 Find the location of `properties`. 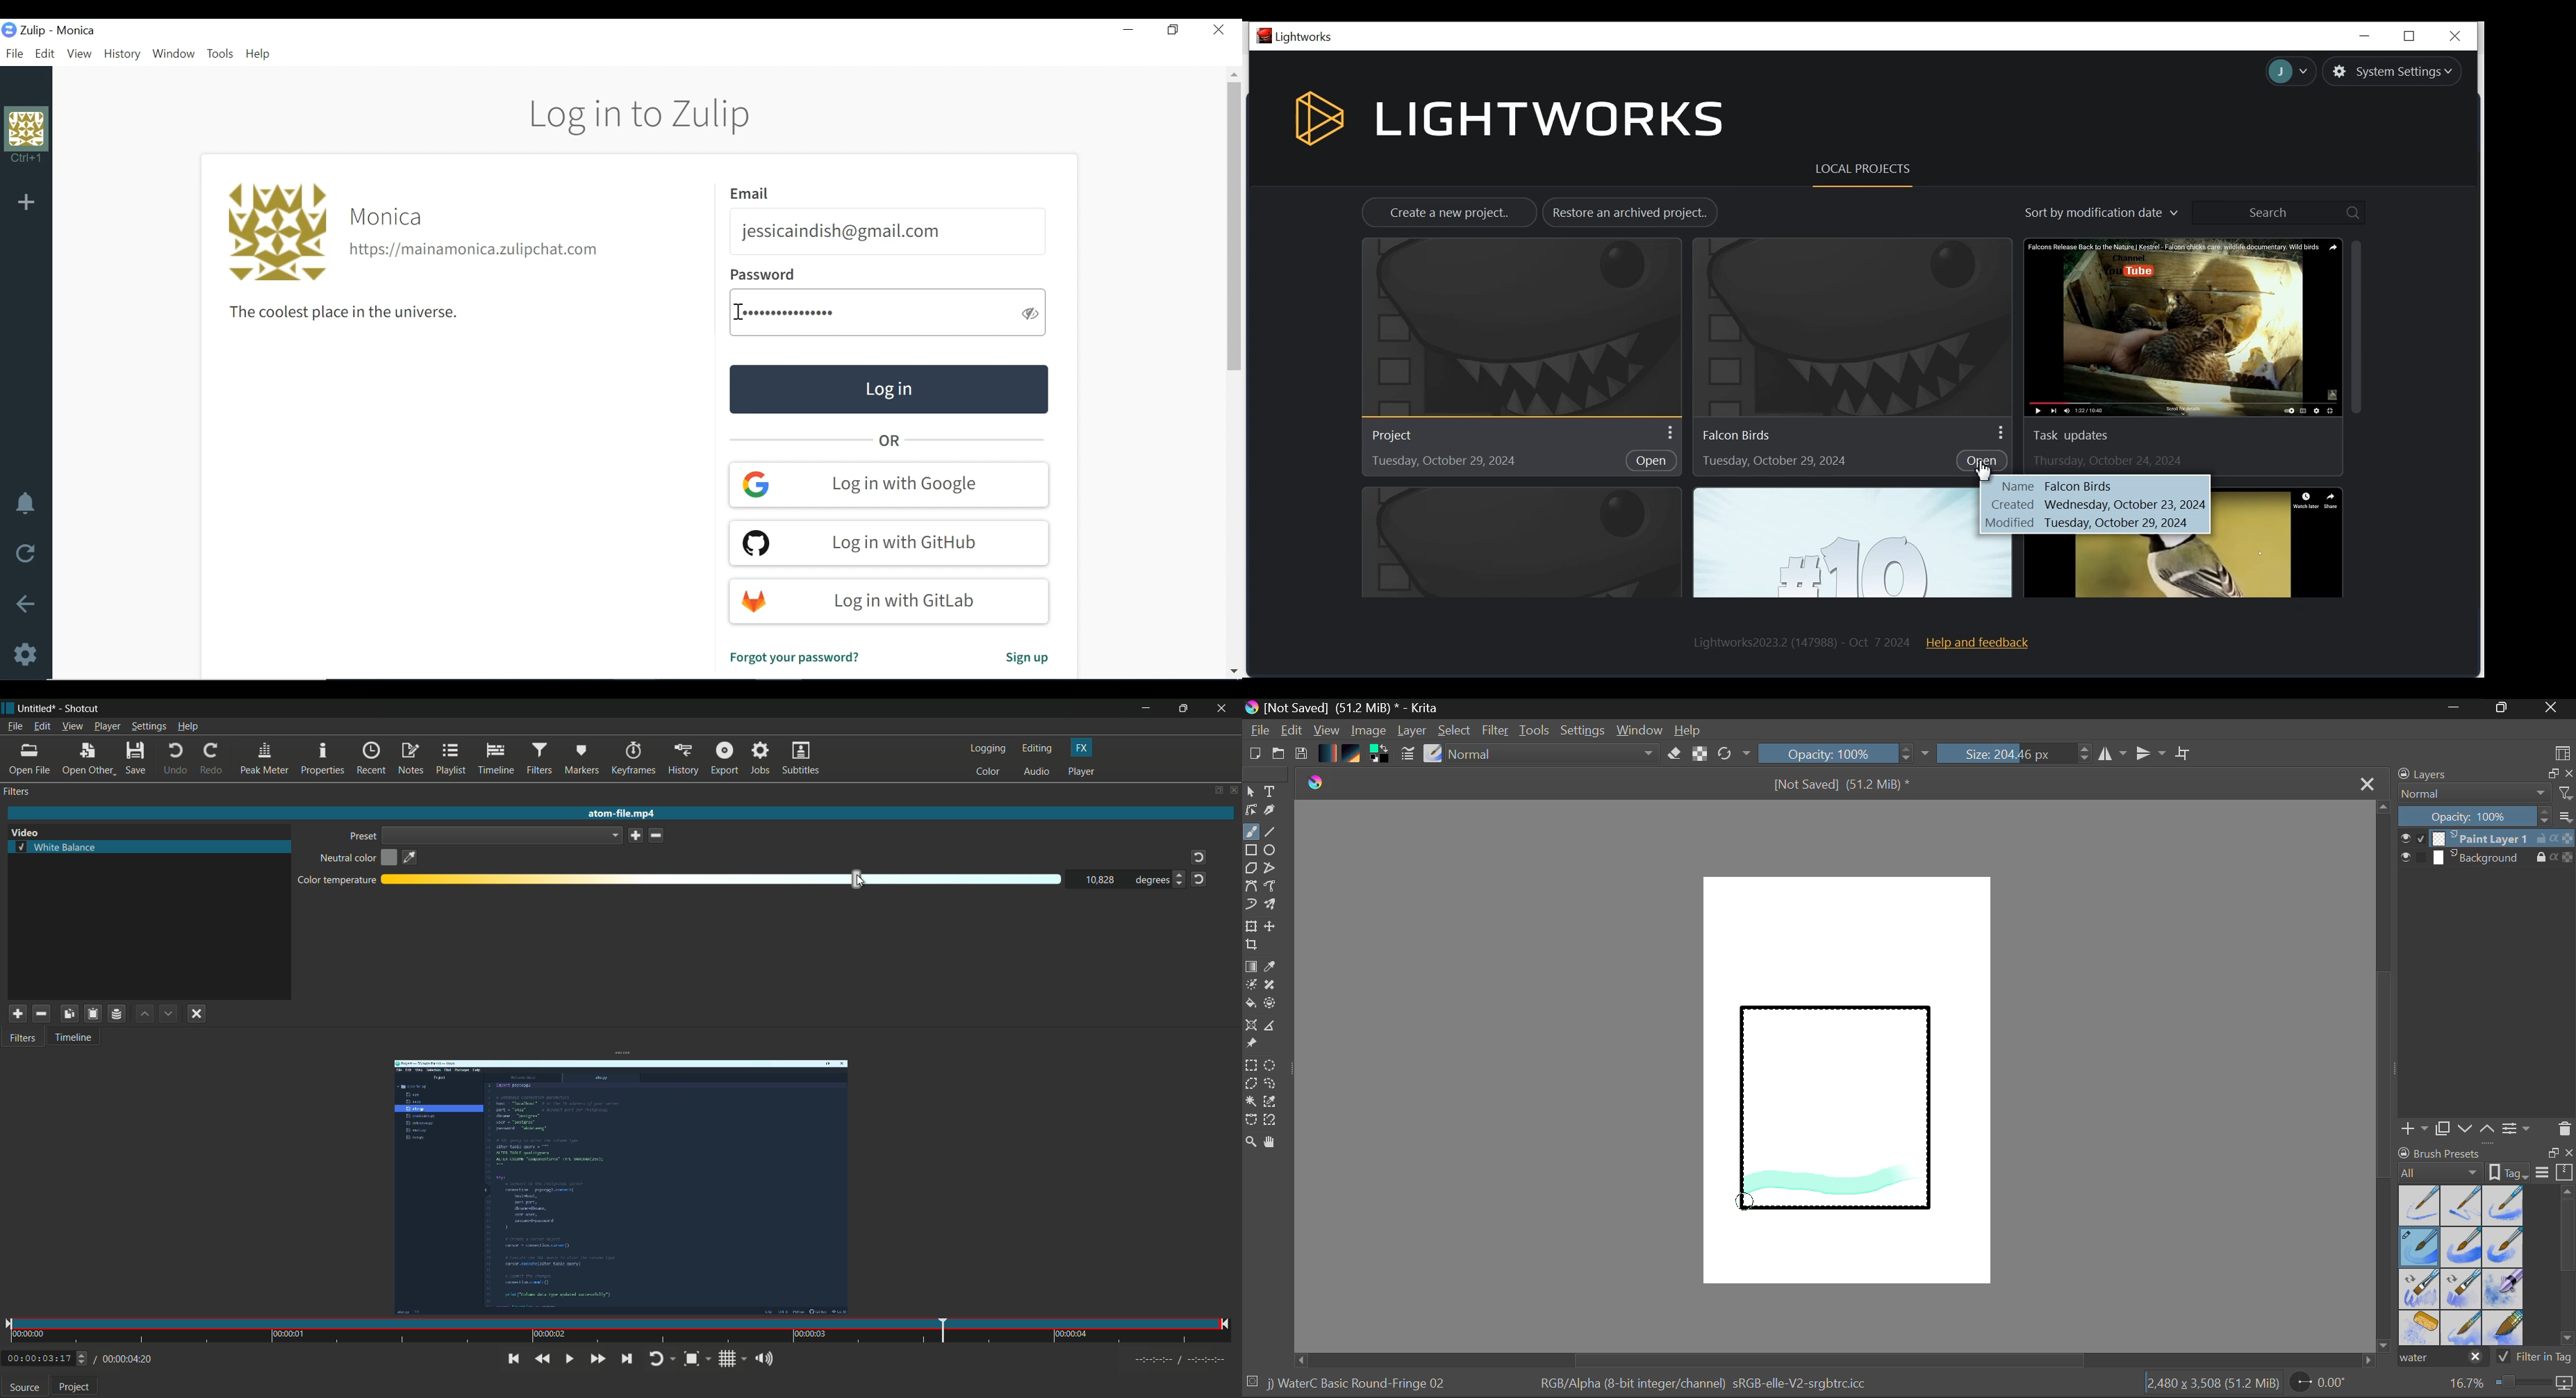

properties is located at coordinates (324, 759).